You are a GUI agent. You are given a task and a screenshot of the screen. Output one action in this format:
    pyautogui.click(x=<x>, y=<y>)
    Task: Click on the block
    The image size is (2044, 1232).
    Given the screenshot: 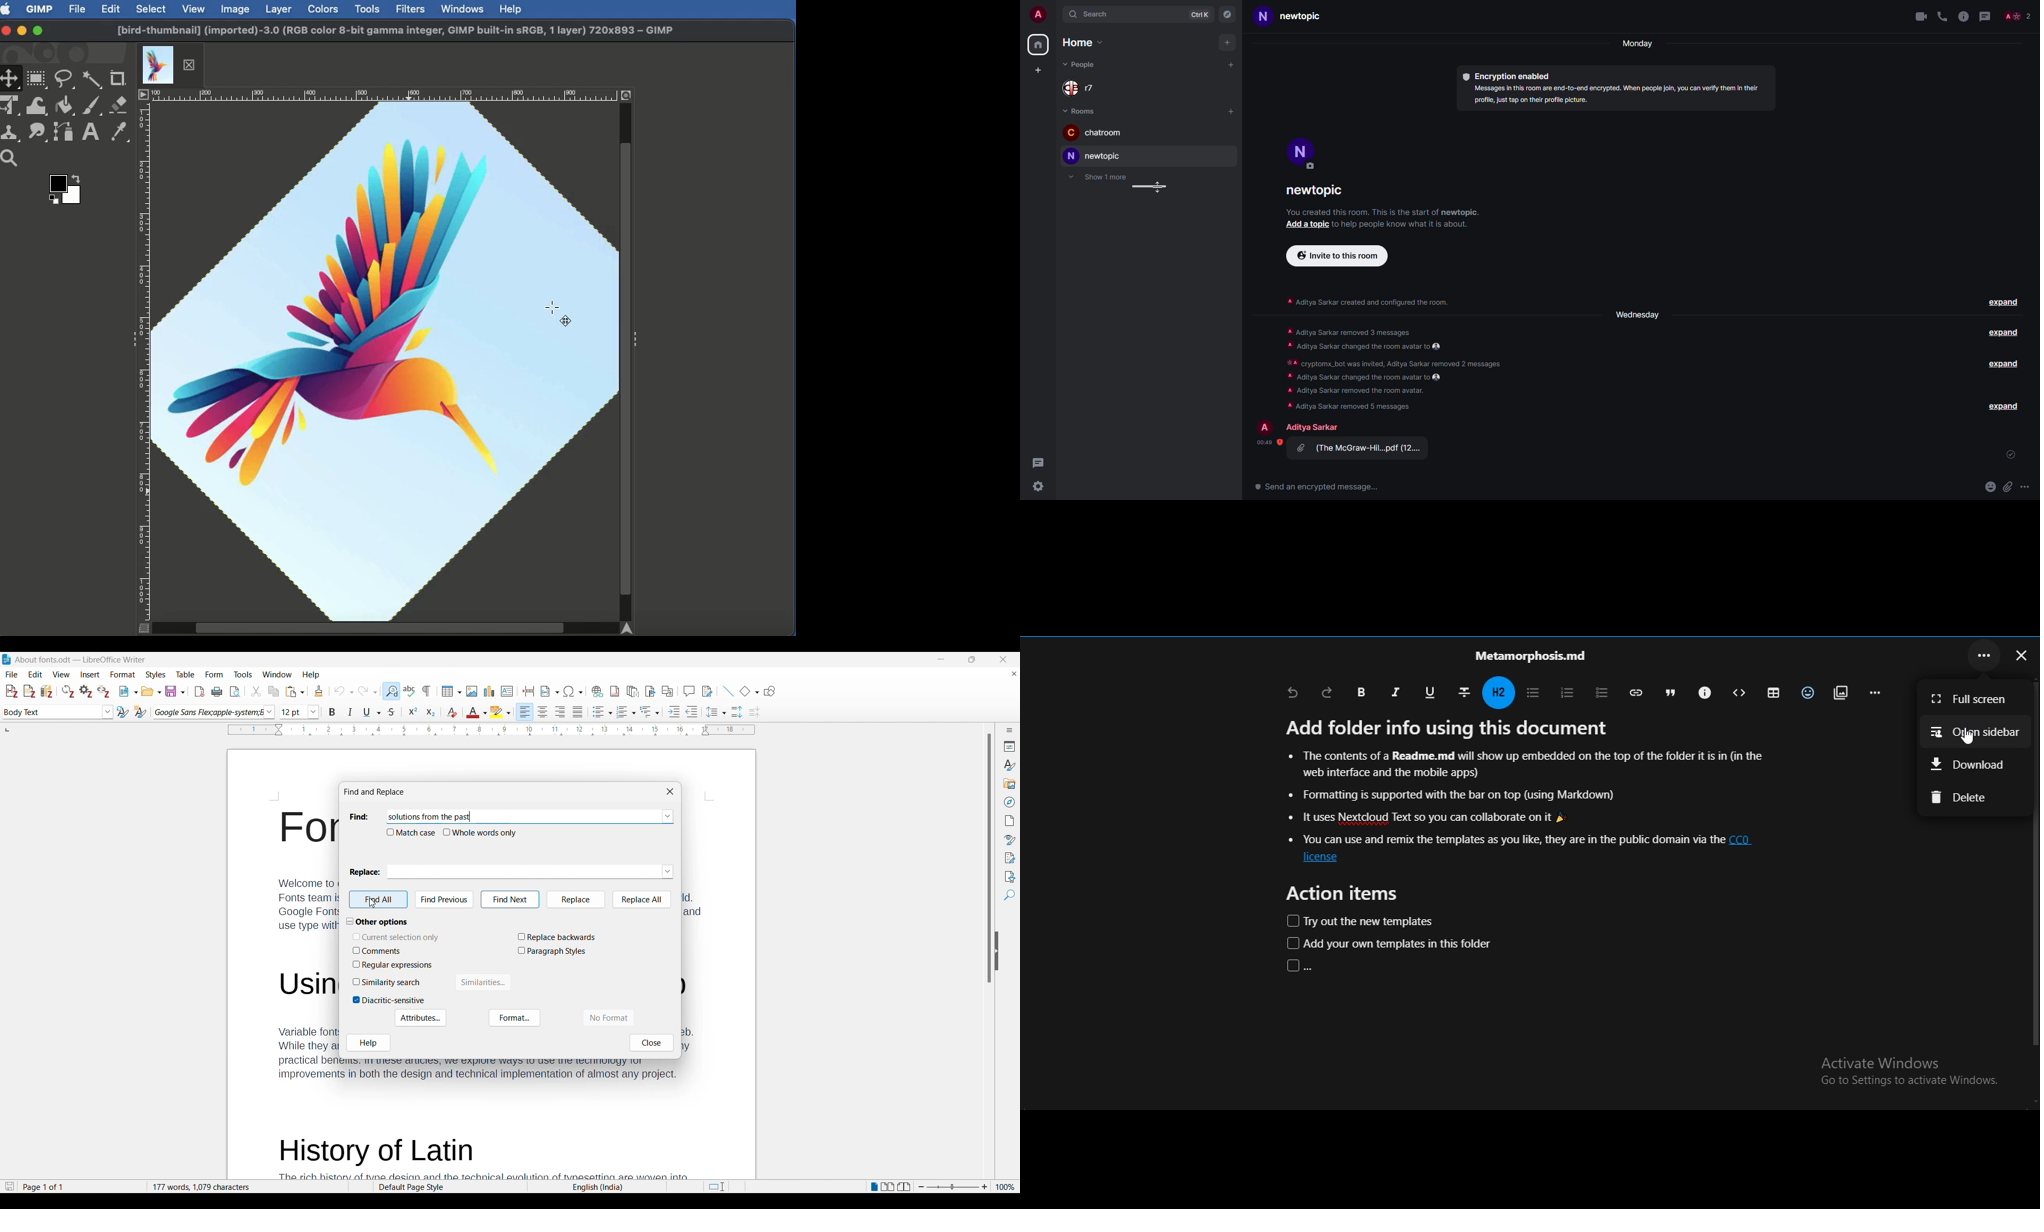 What is the action you would take?
    pyautogui.click(x=1738, y=693)
    